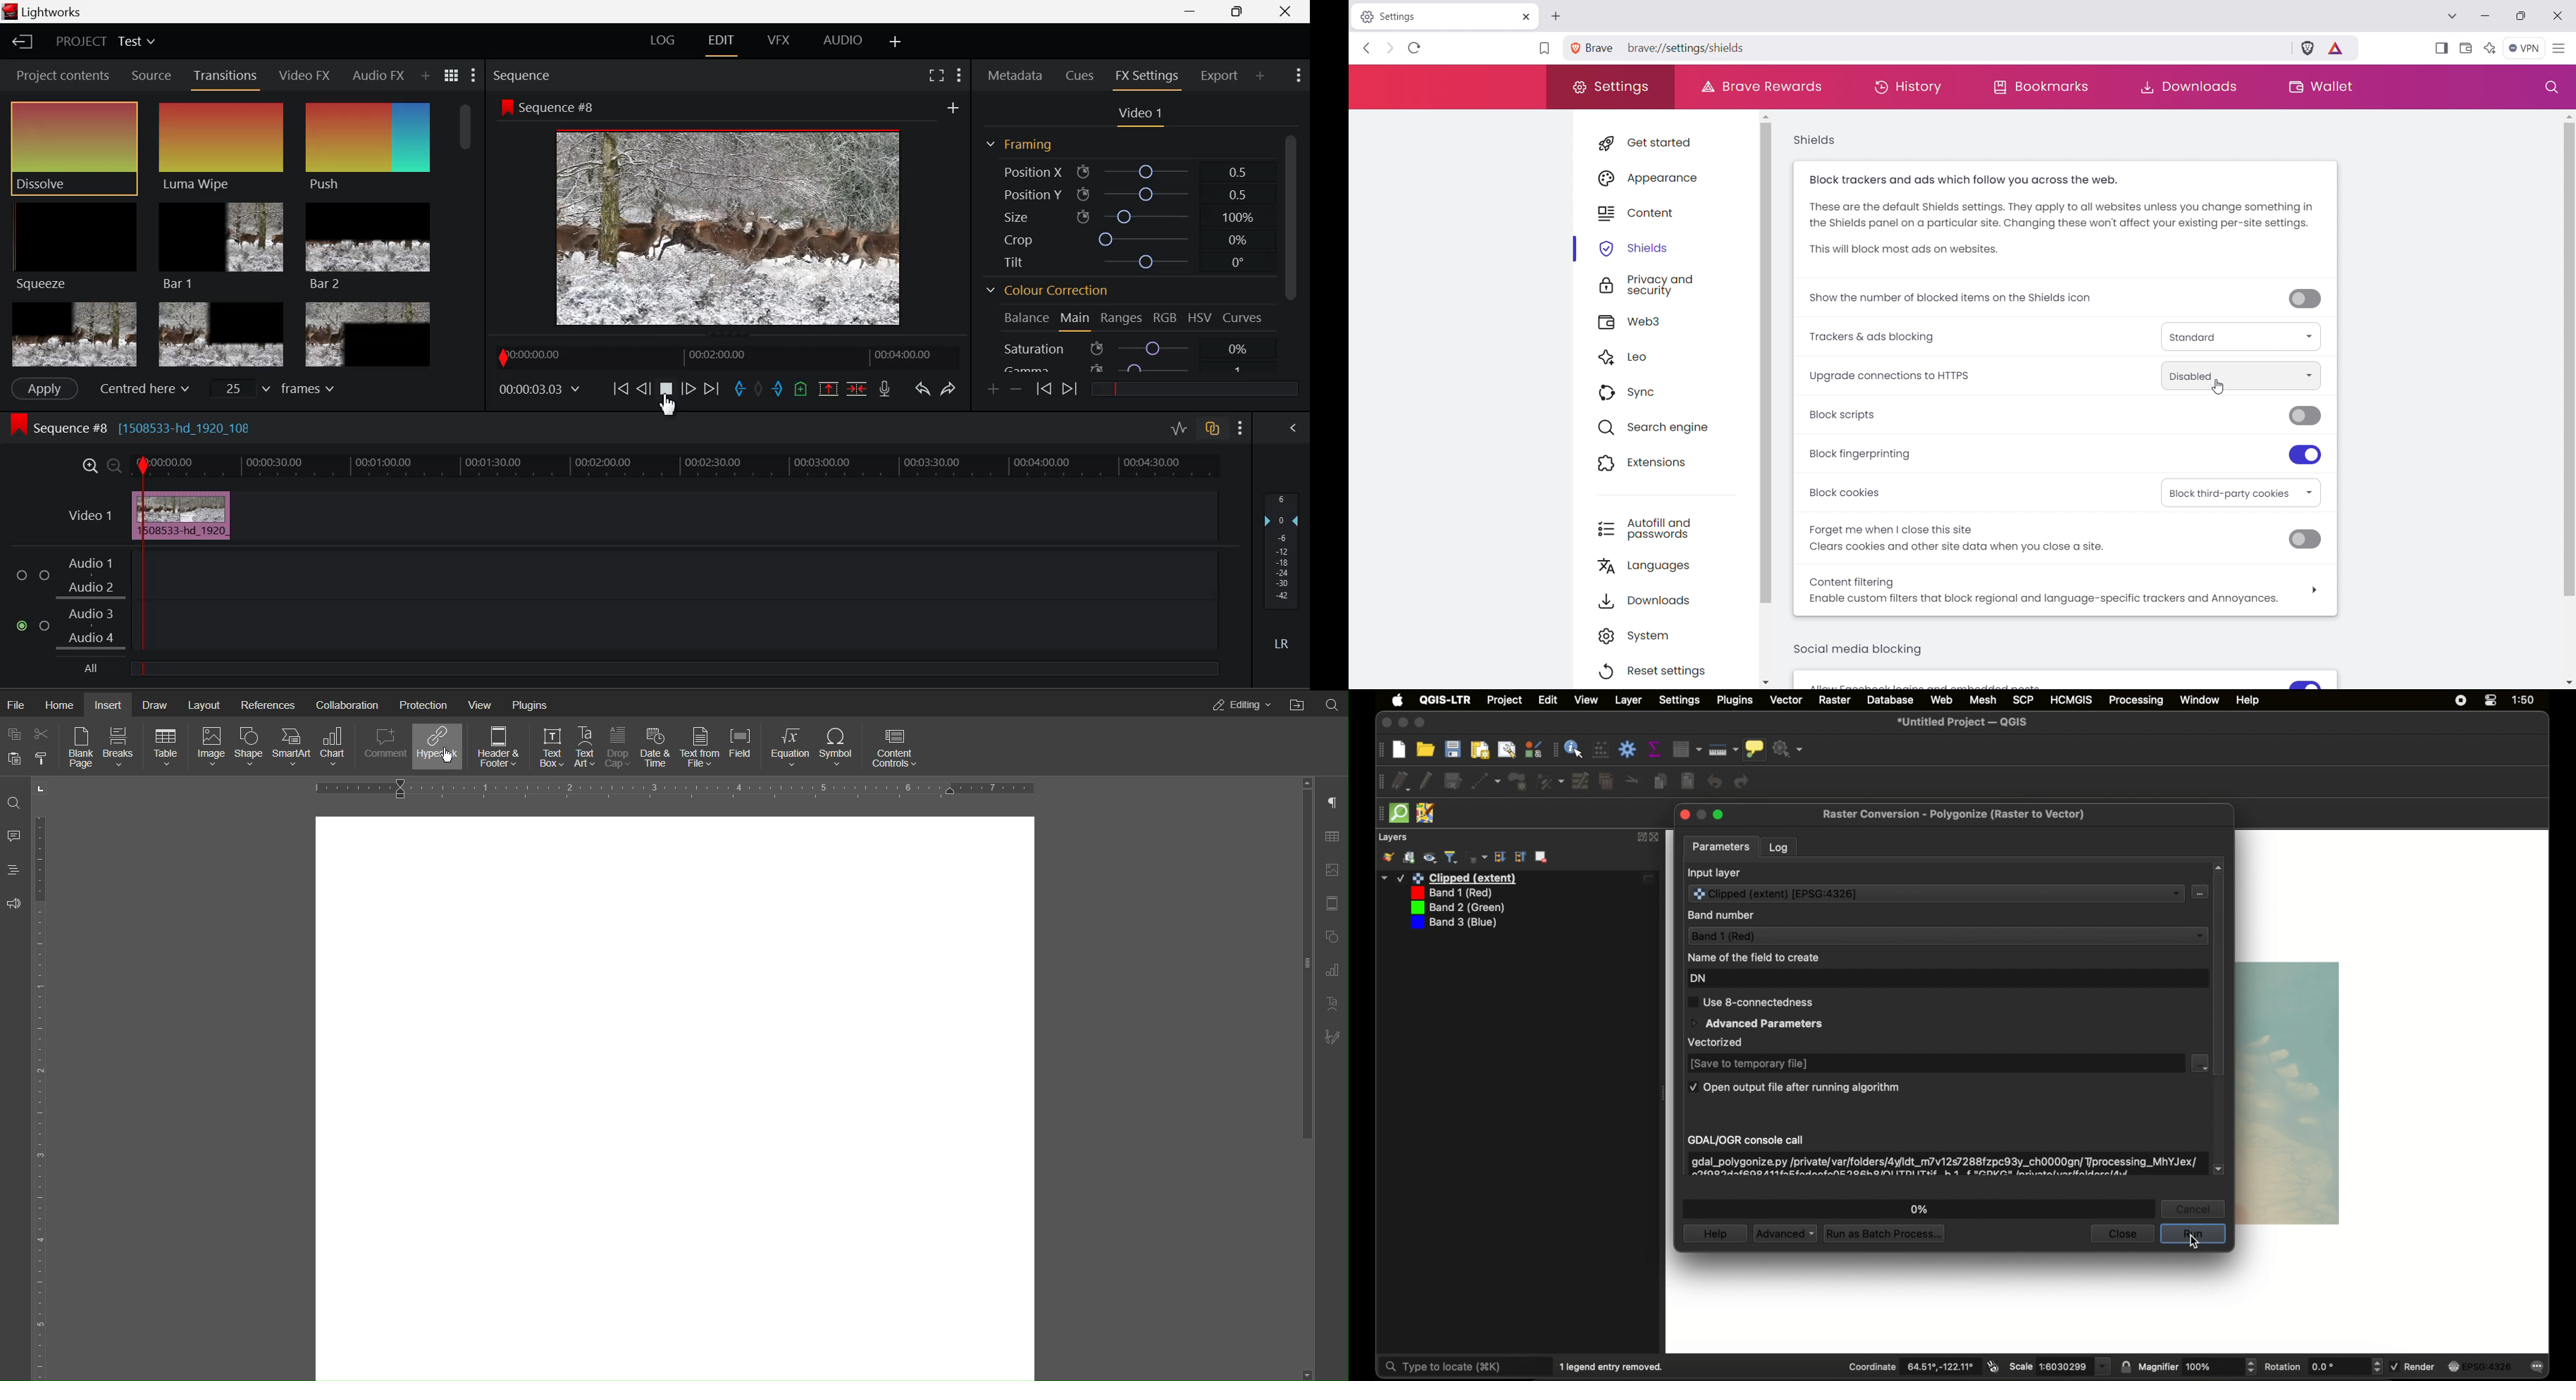  What do you see at coordinates (156, 705) in the screenshot?
I see `Draw` at bounding box center [156, 705].